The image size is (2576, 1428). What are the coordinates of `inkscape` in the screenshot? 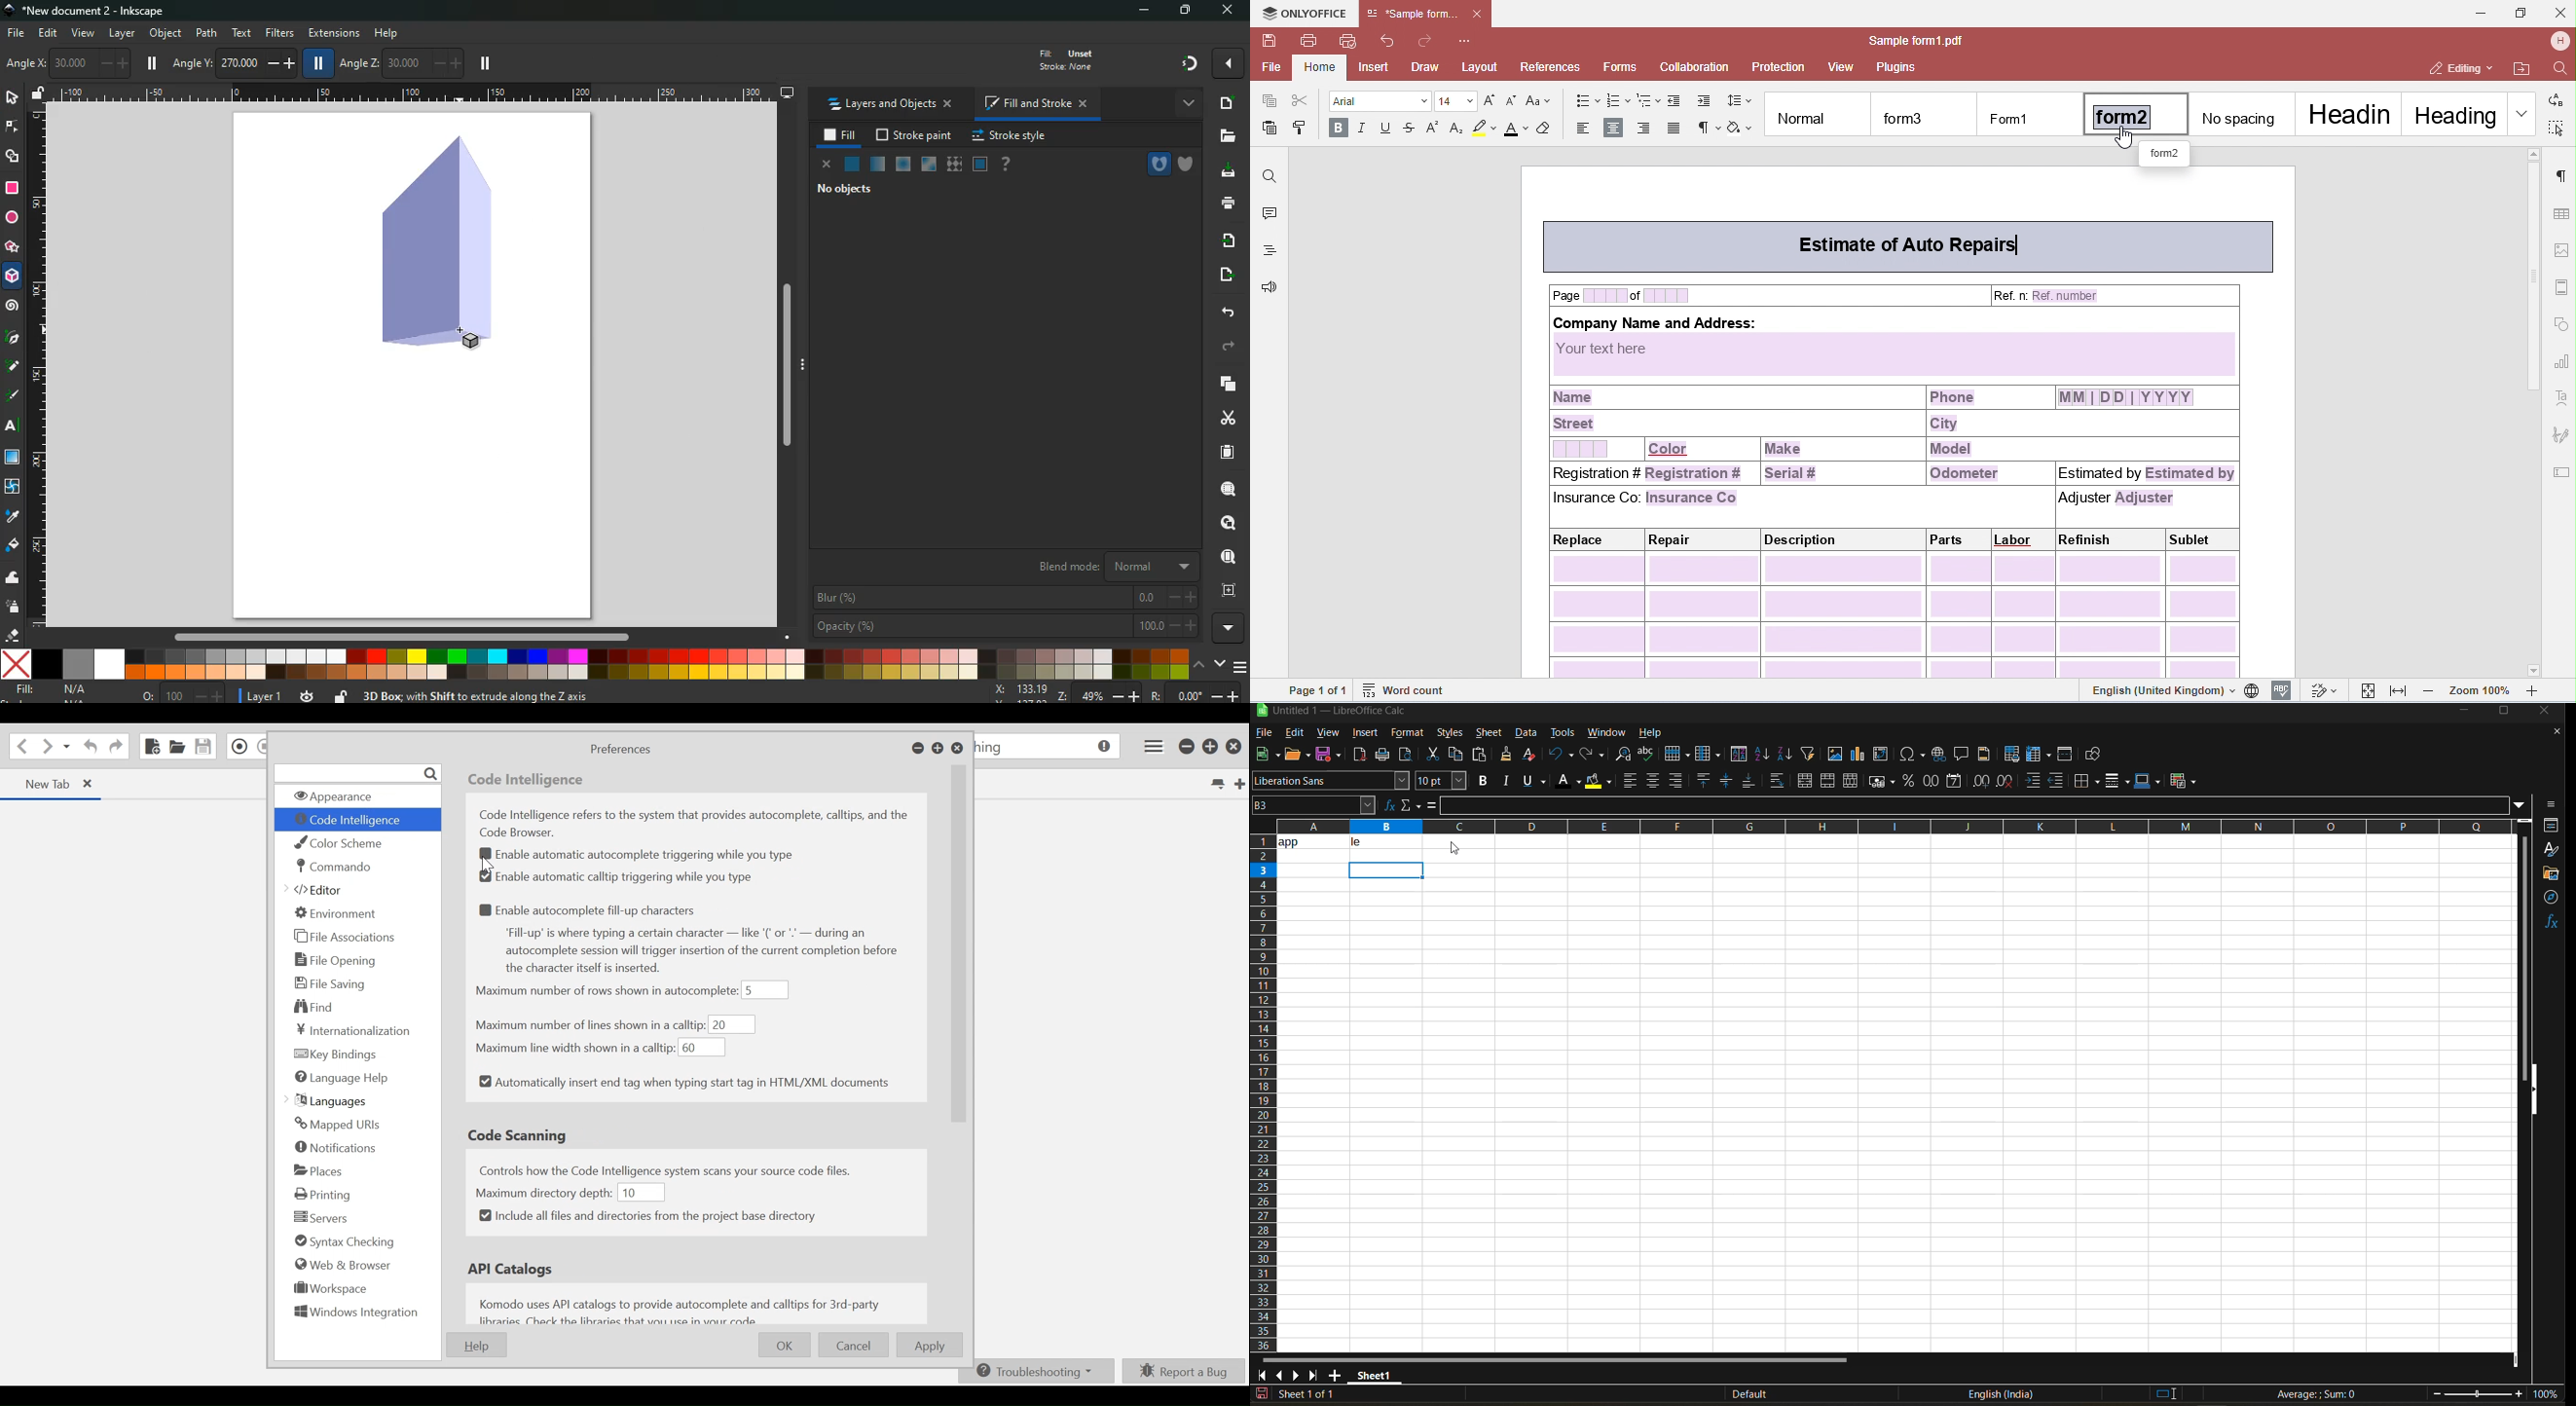 It's located at (90, 12).